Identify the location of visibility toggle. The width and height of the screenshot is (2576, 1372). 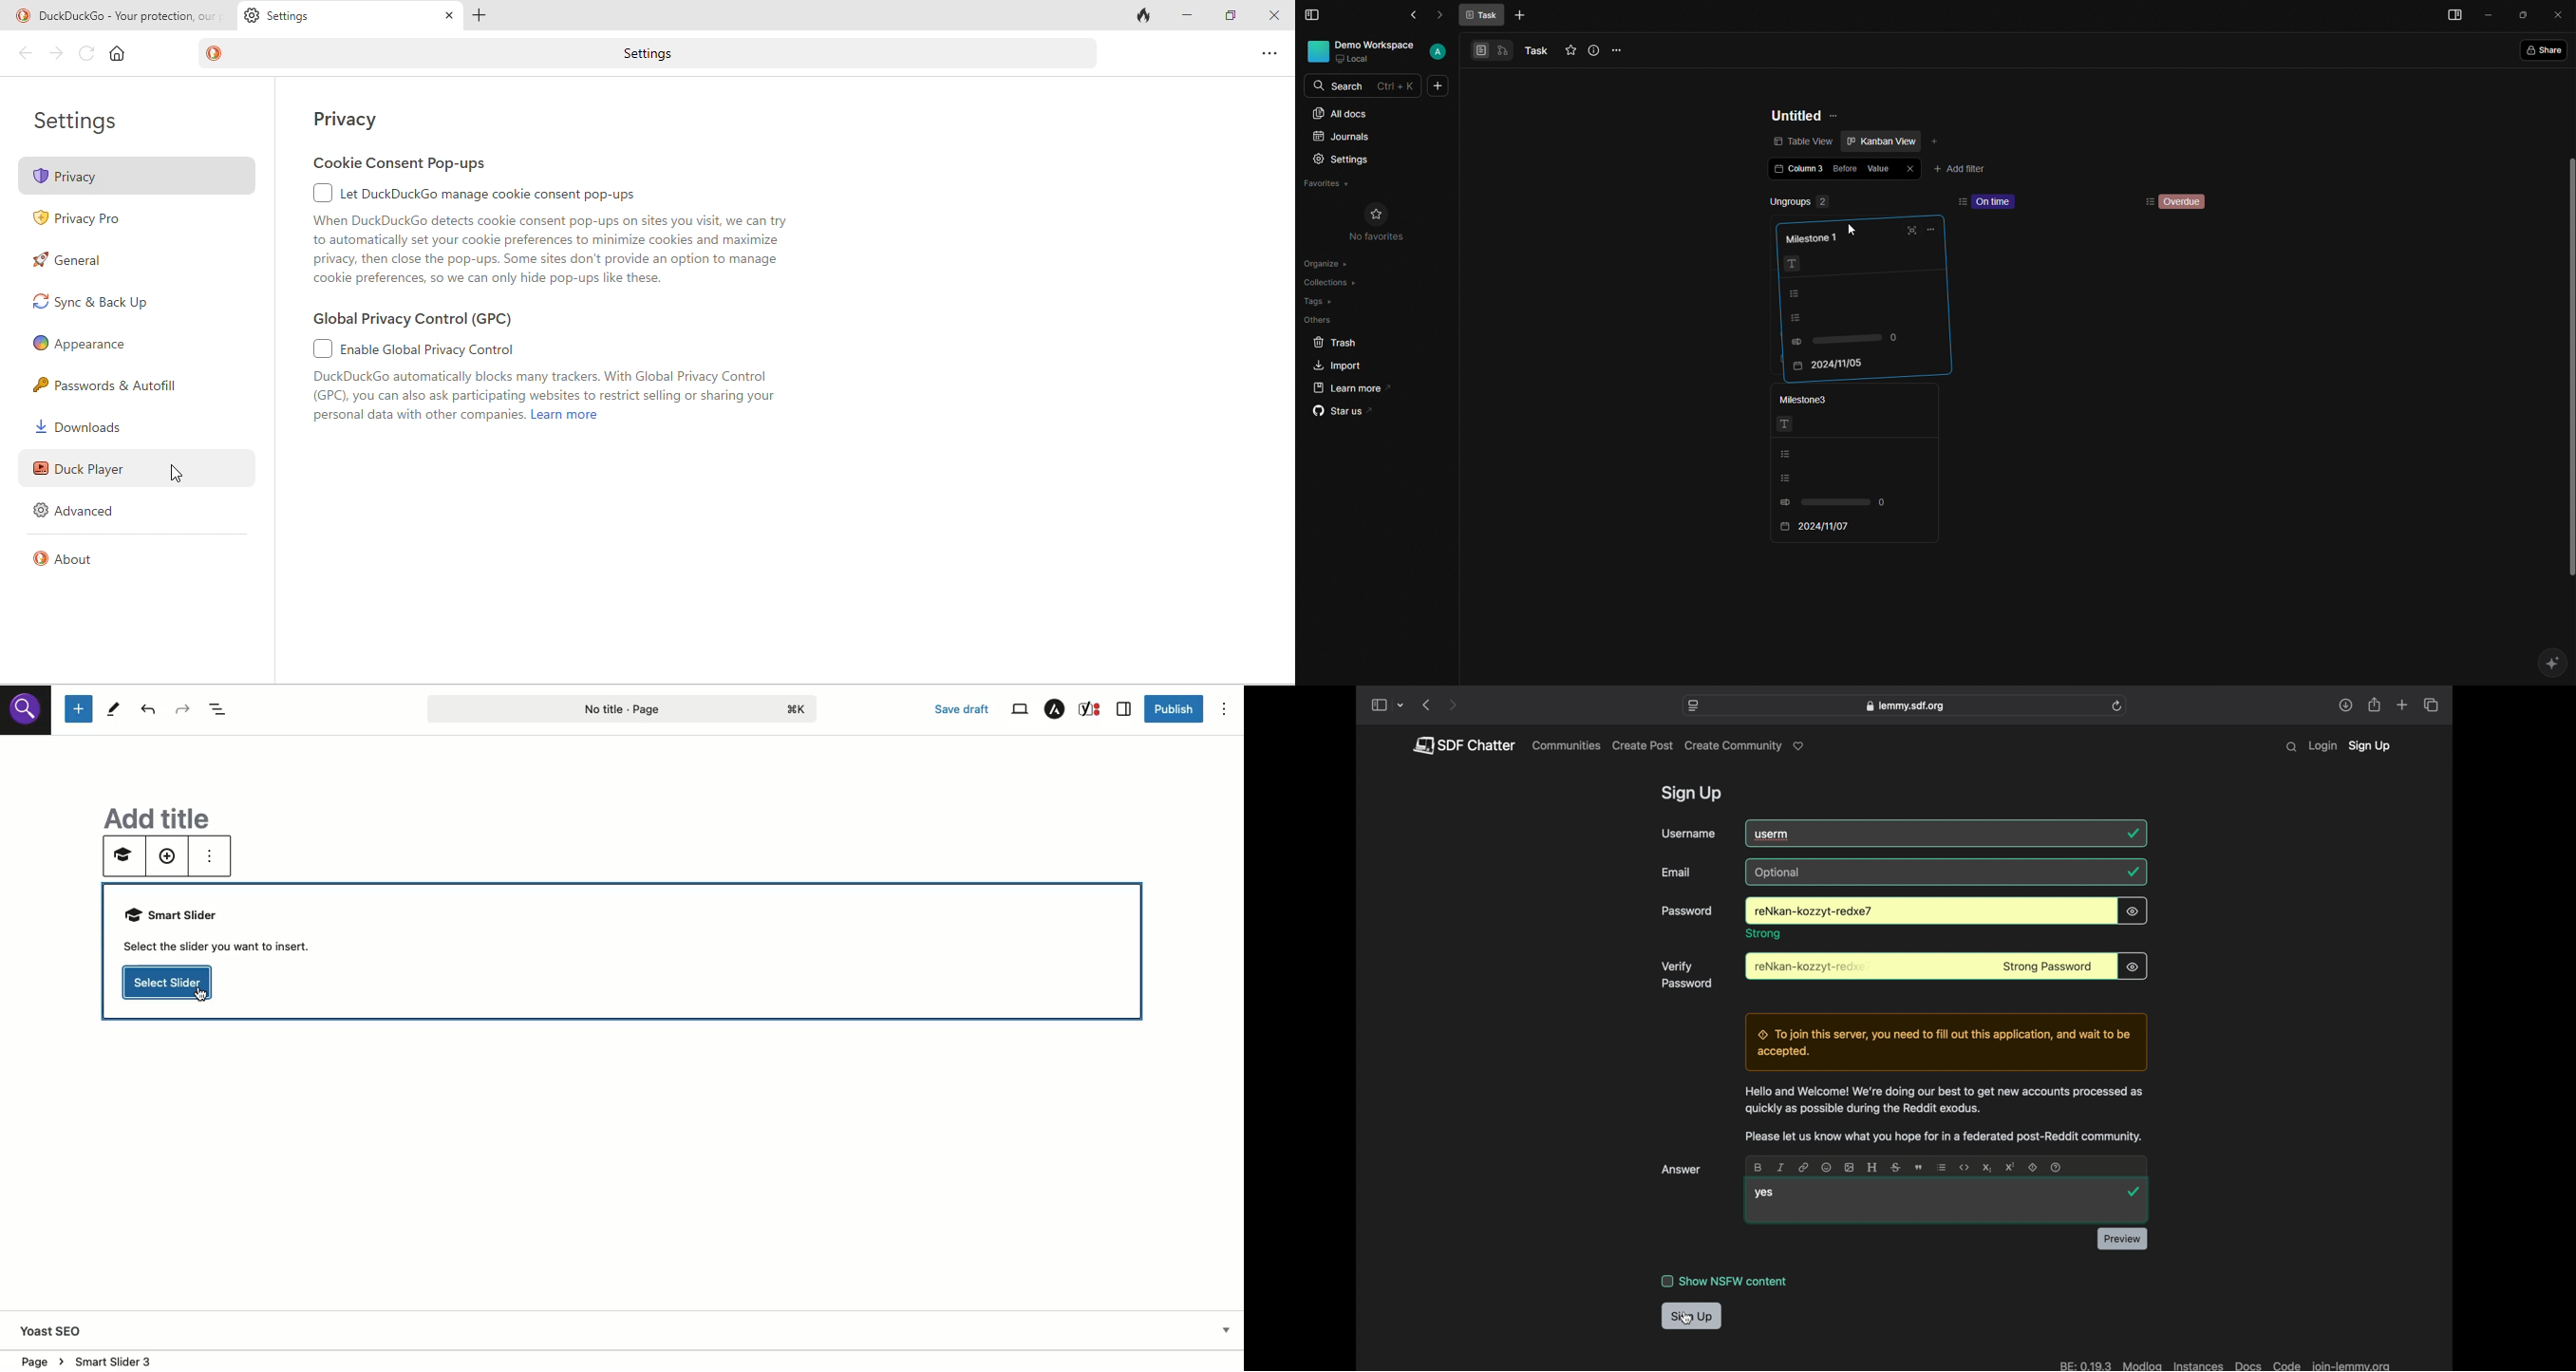
(2134, 911).